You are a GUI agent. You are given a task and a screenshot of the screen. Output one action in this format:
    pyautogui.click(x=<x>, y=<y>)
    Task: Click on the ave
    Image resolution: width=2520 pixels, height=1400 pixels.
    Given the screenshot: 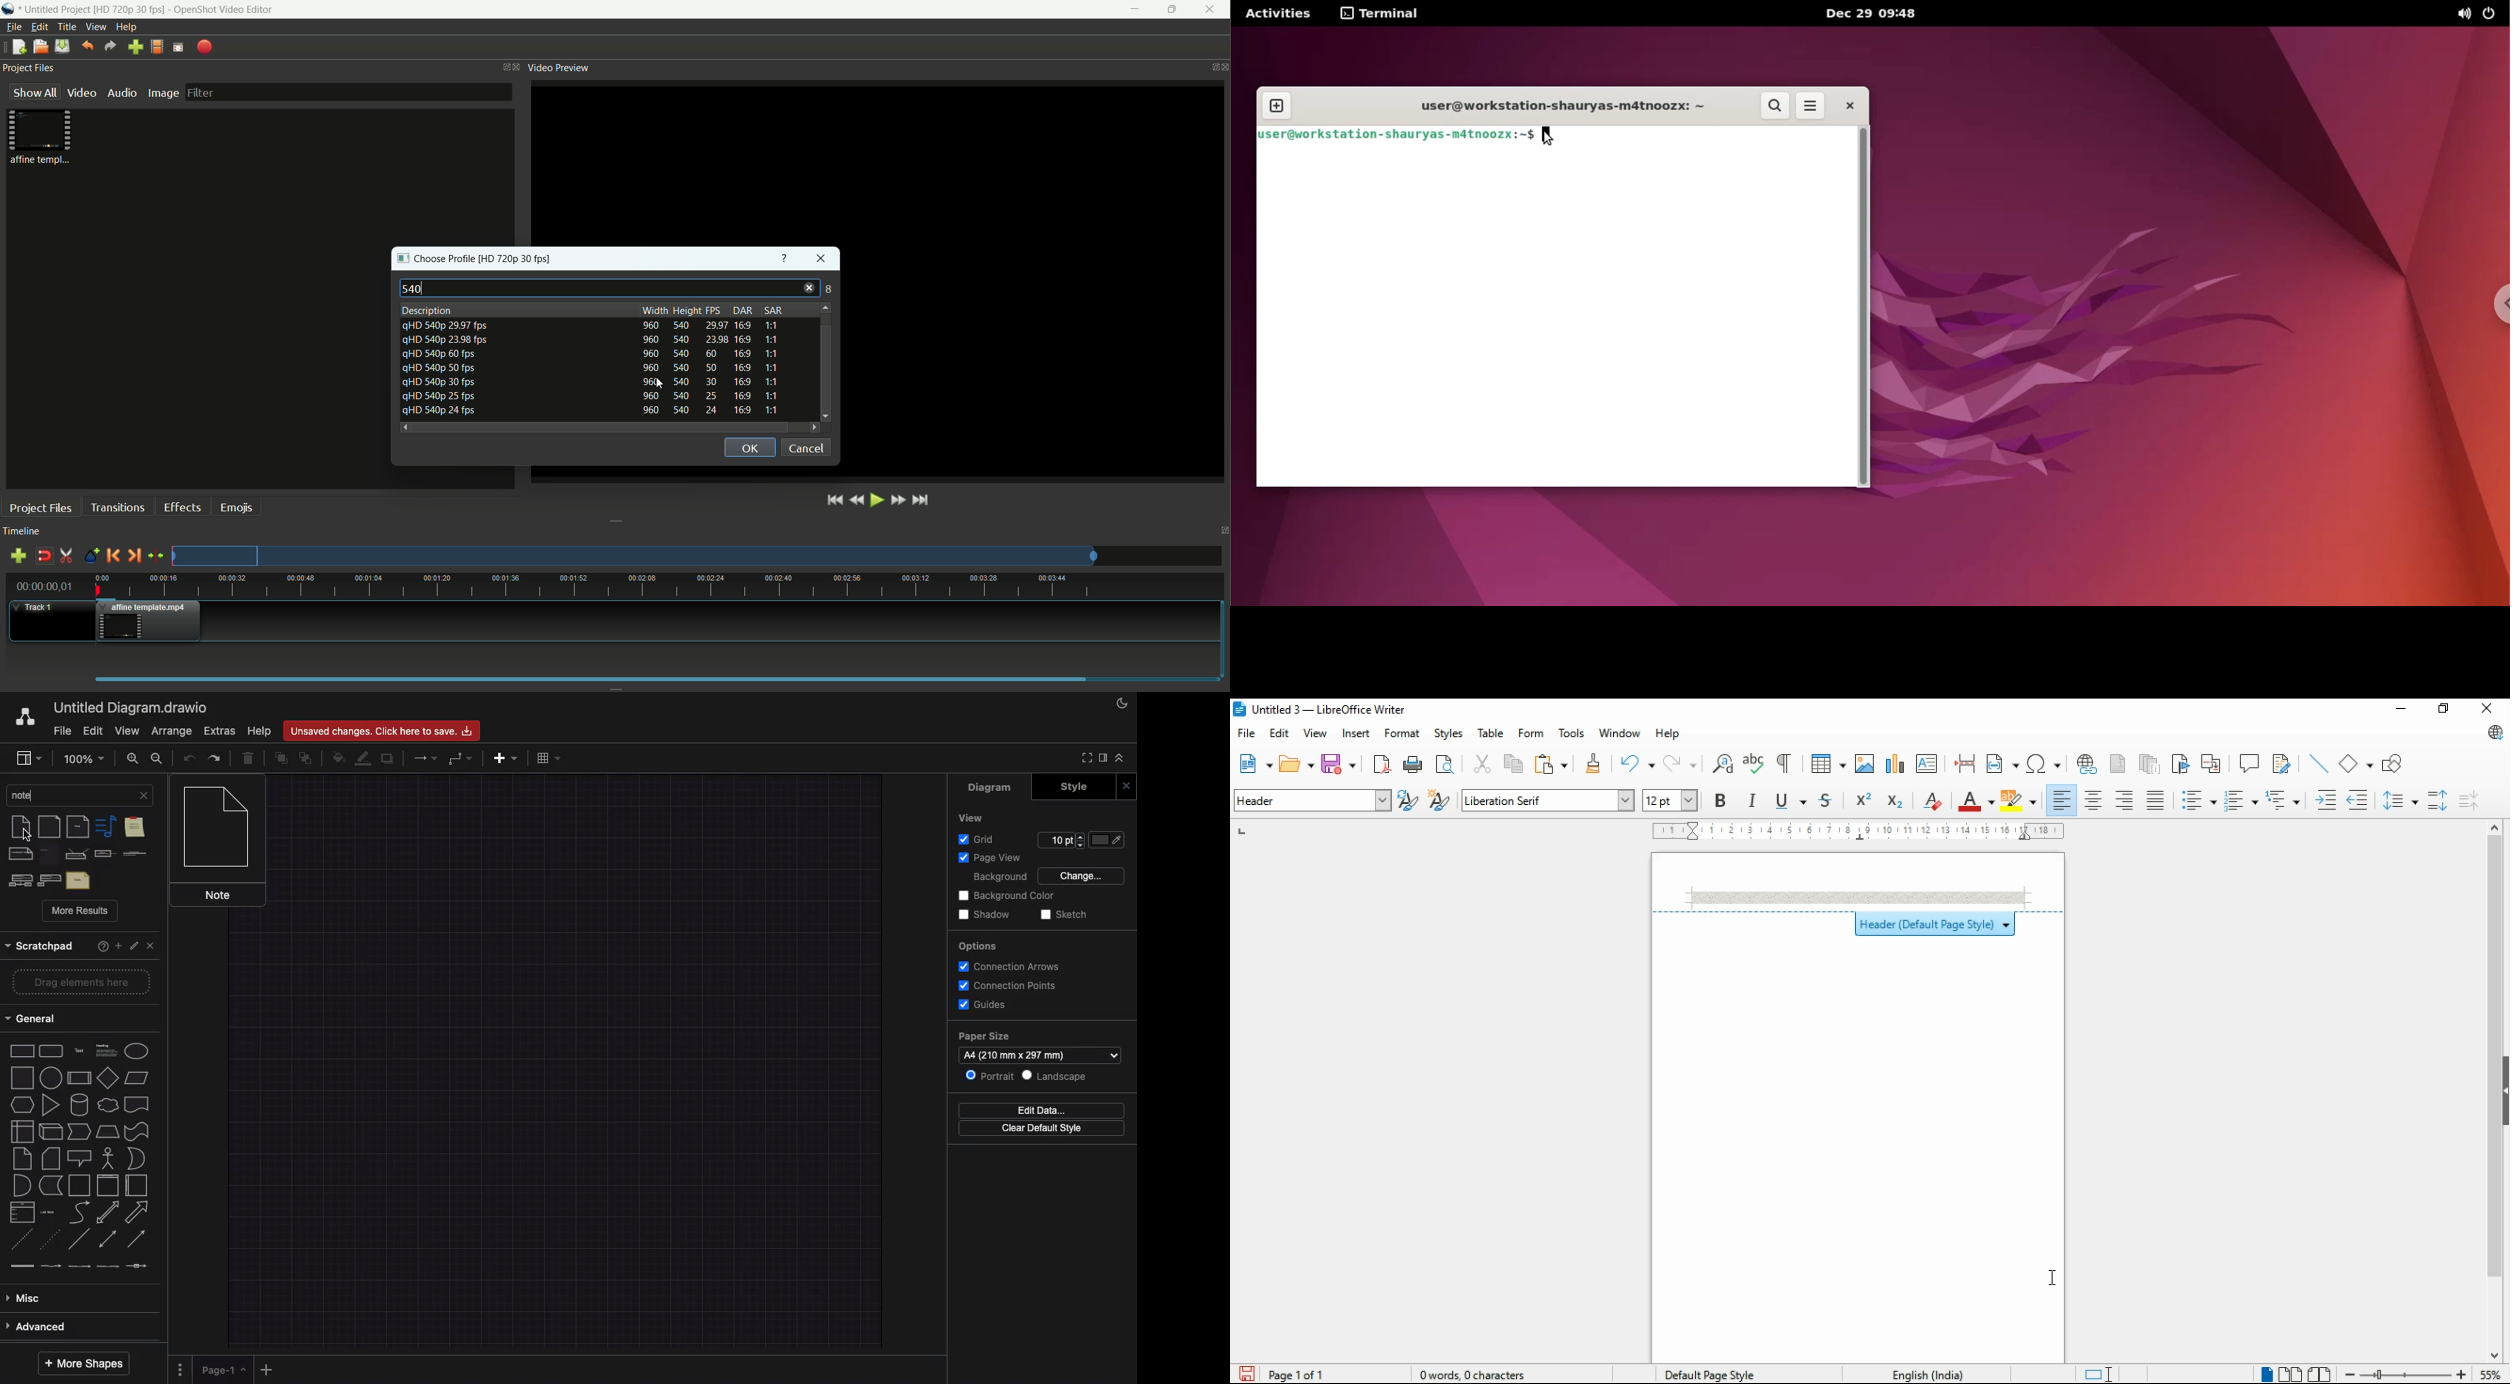 What is the action you would take?
    pyautogui.click(x=1341, y=763)
    